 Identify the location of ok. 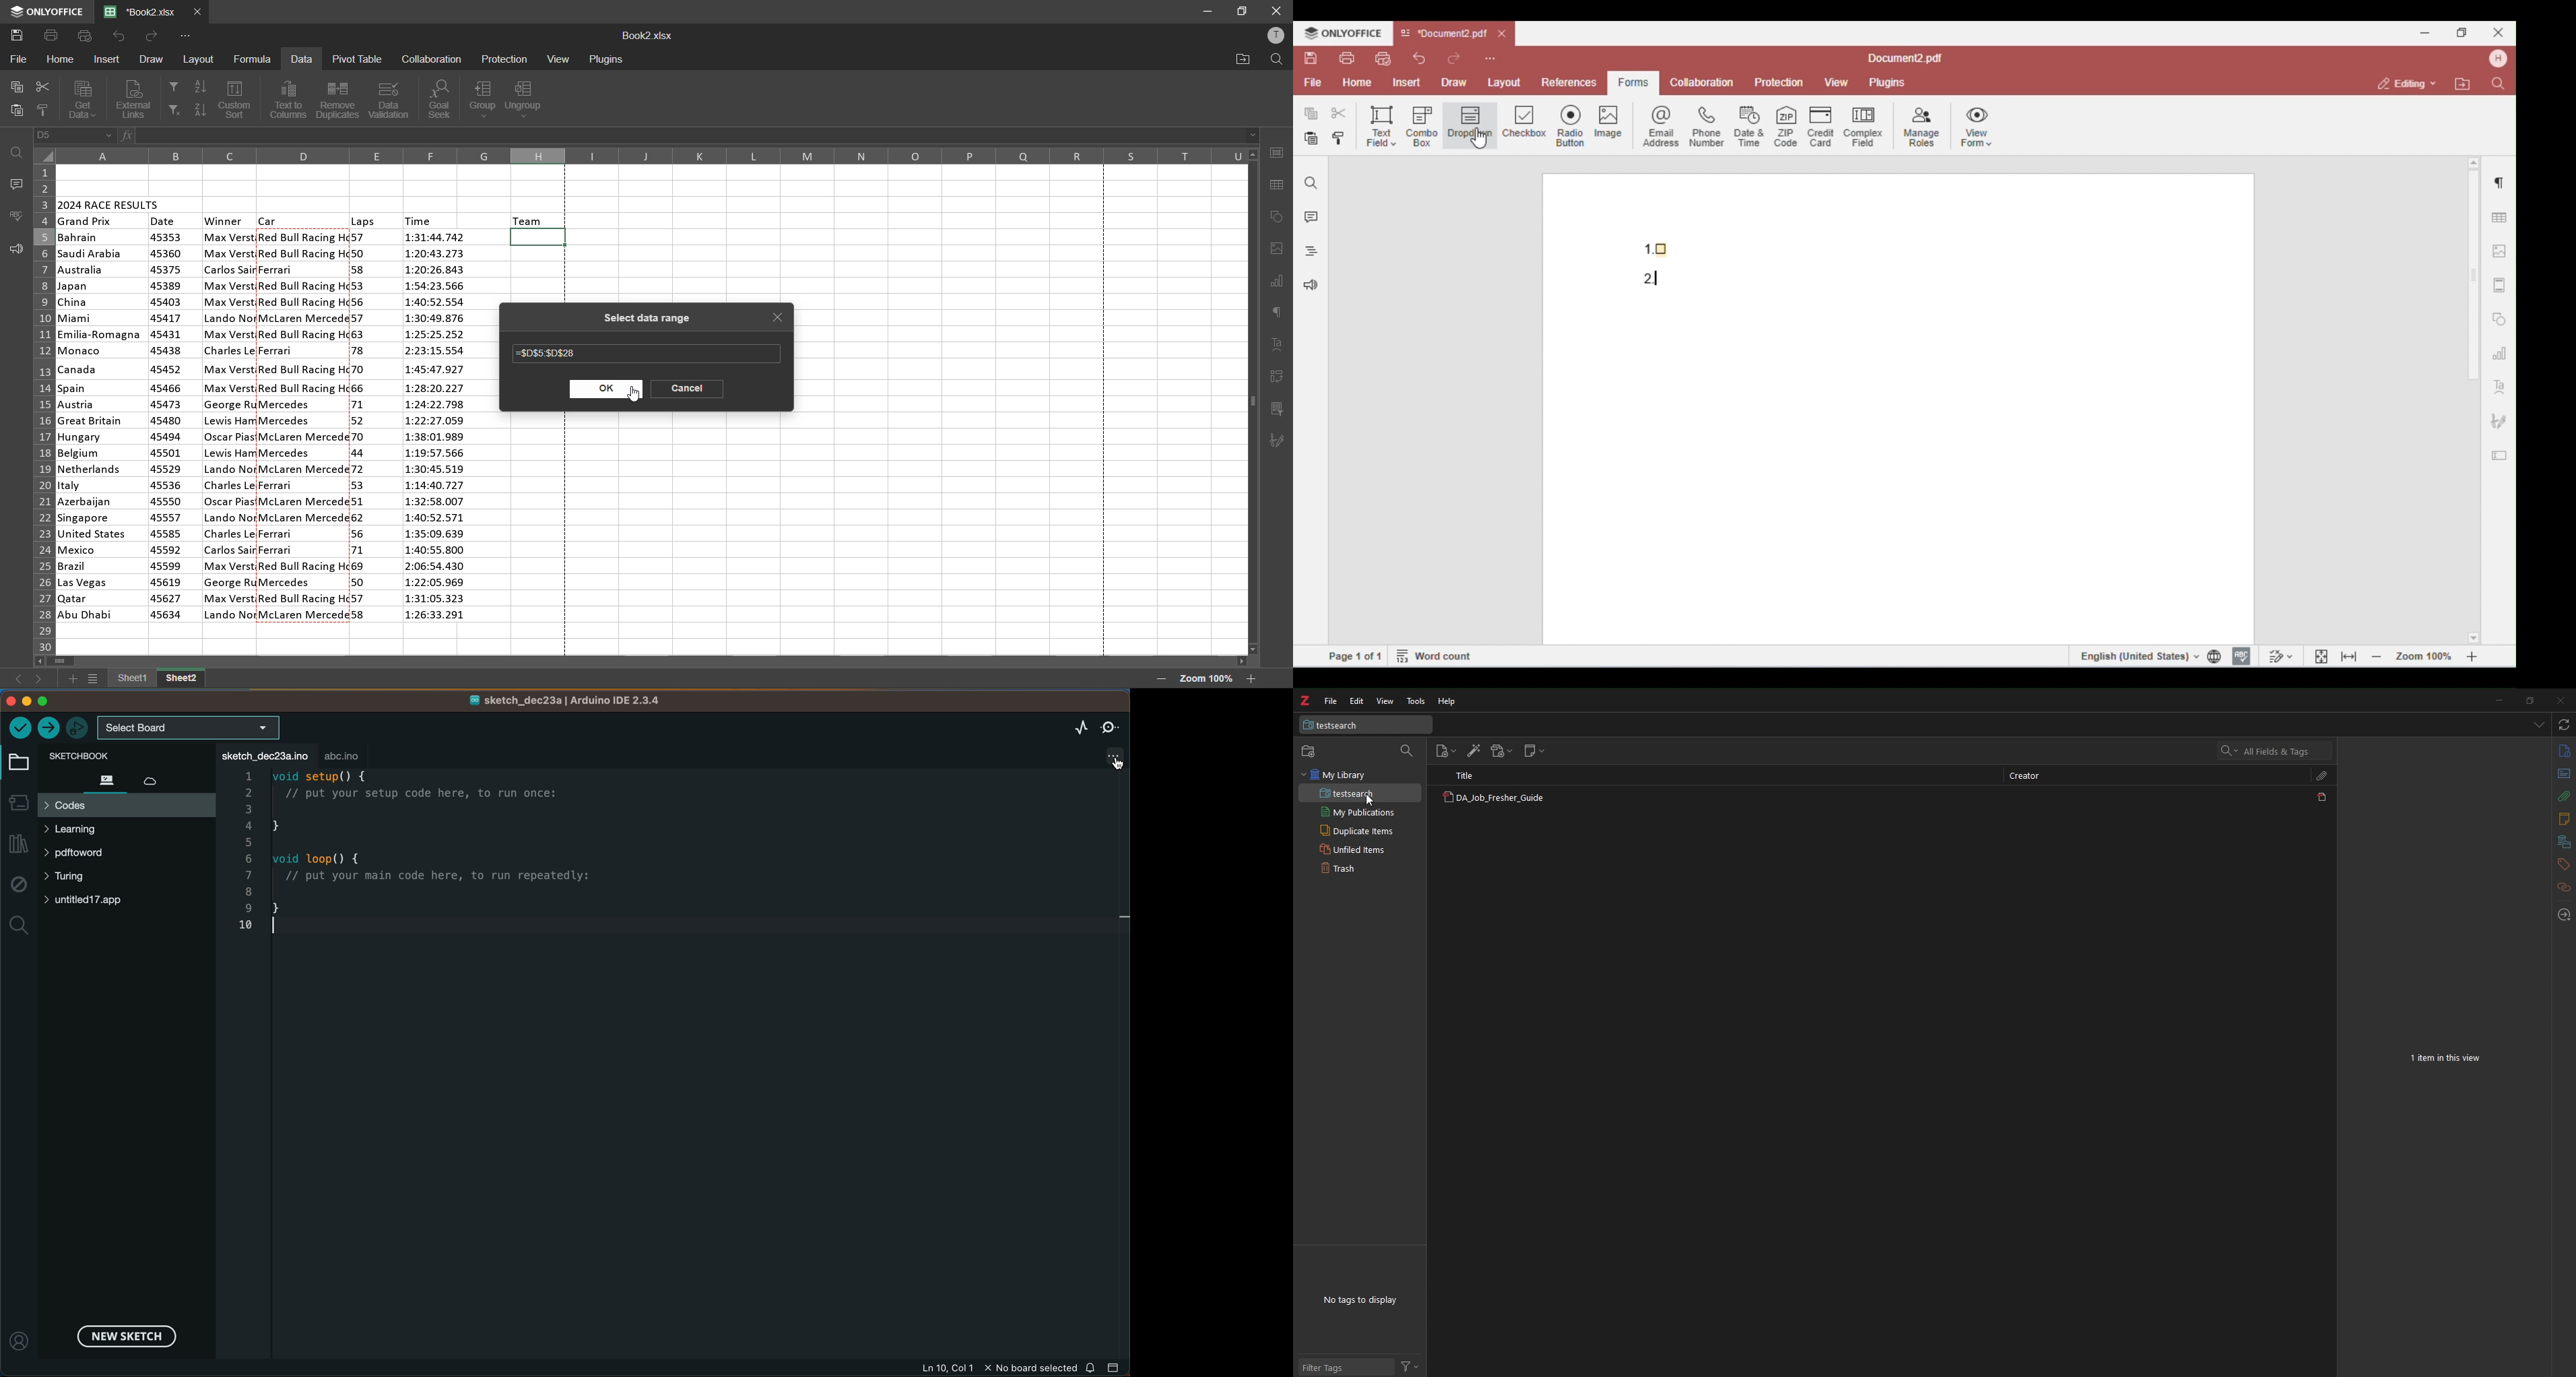
(605, 390).